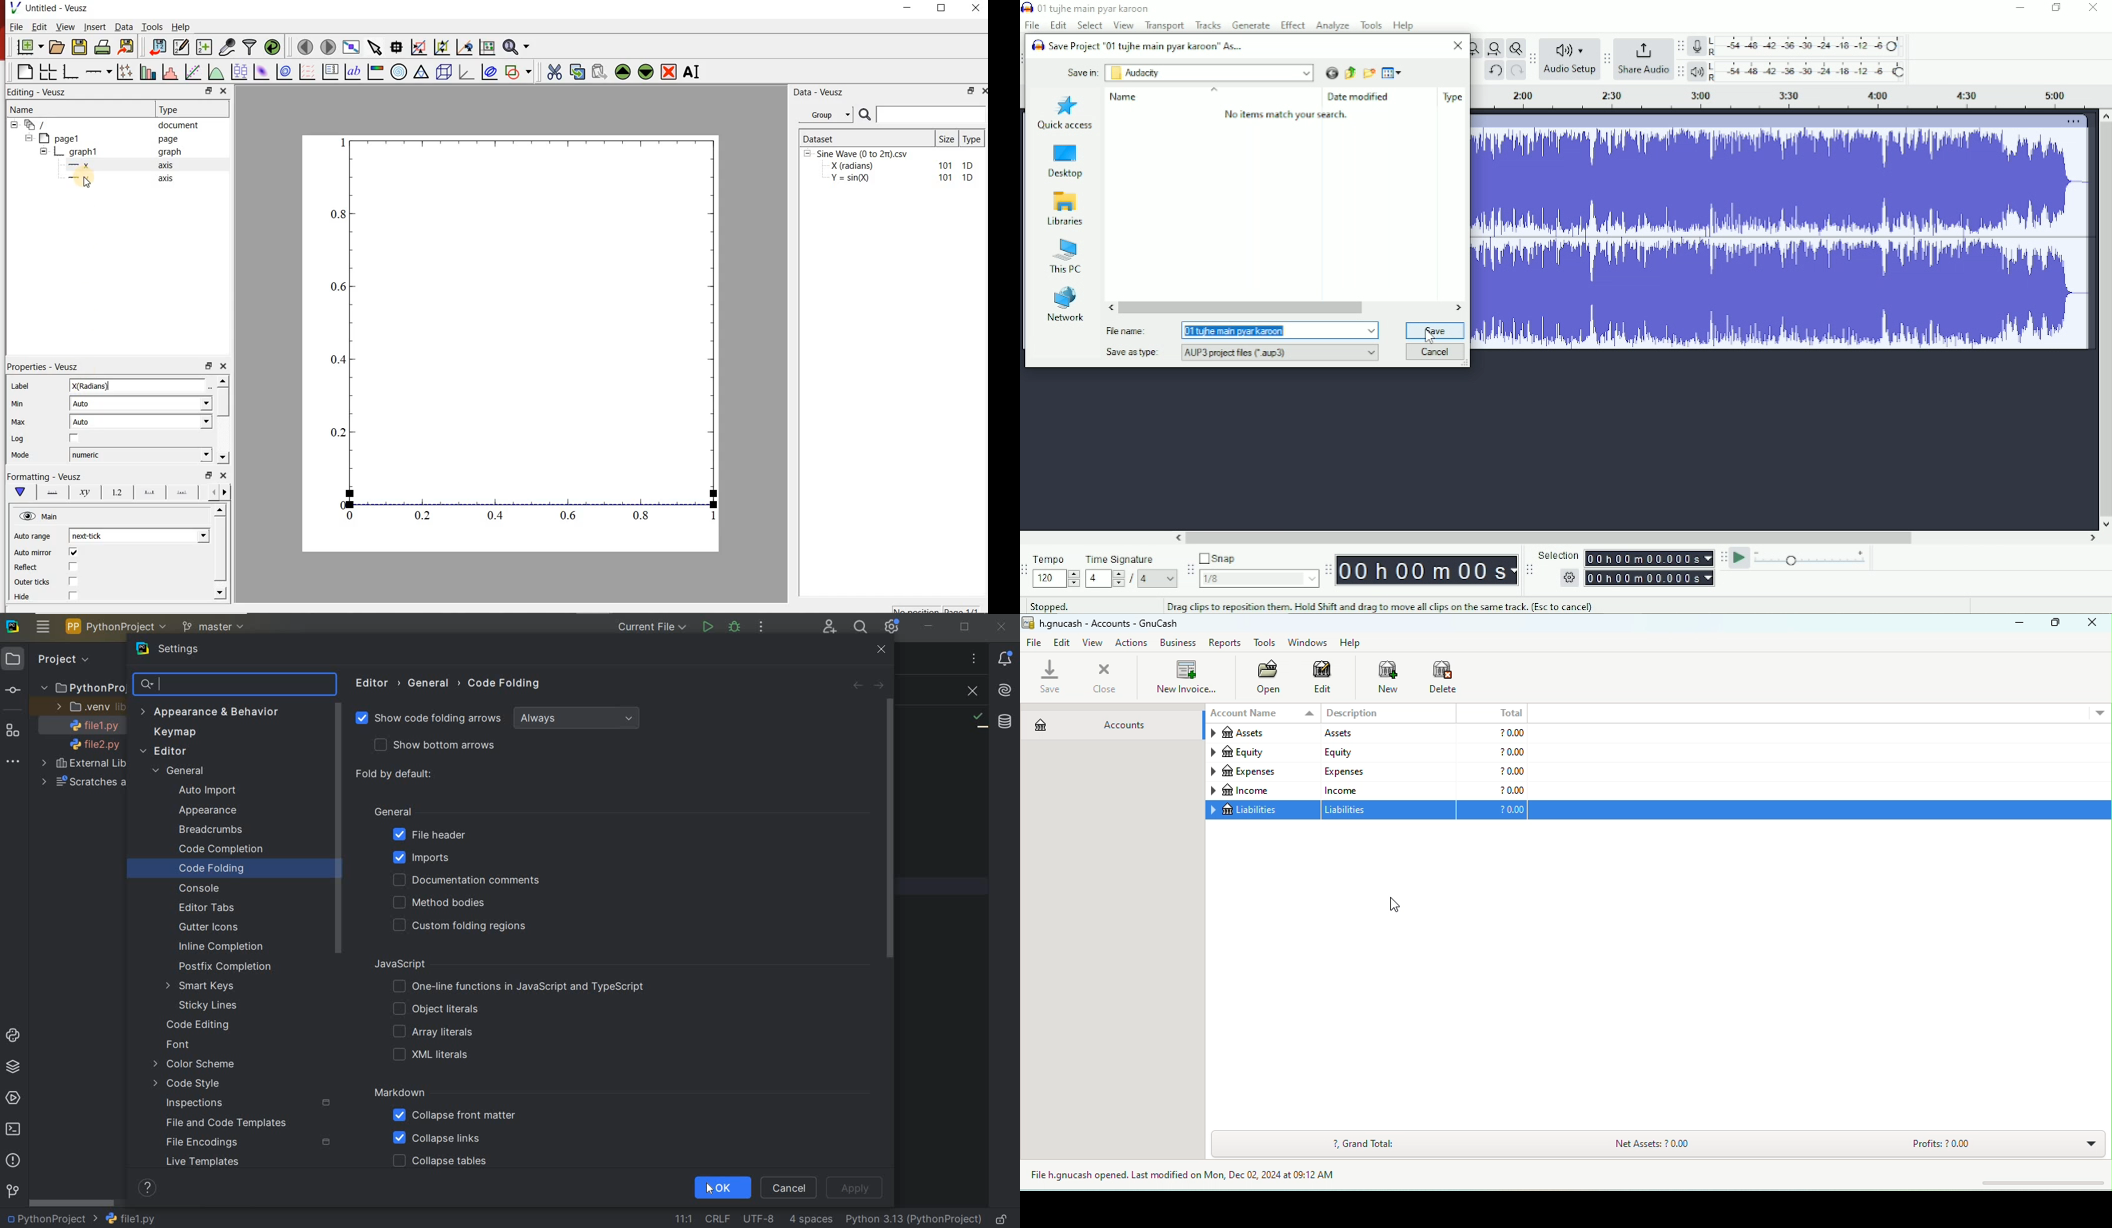  I want to click on Numeric, so click(141, 455).